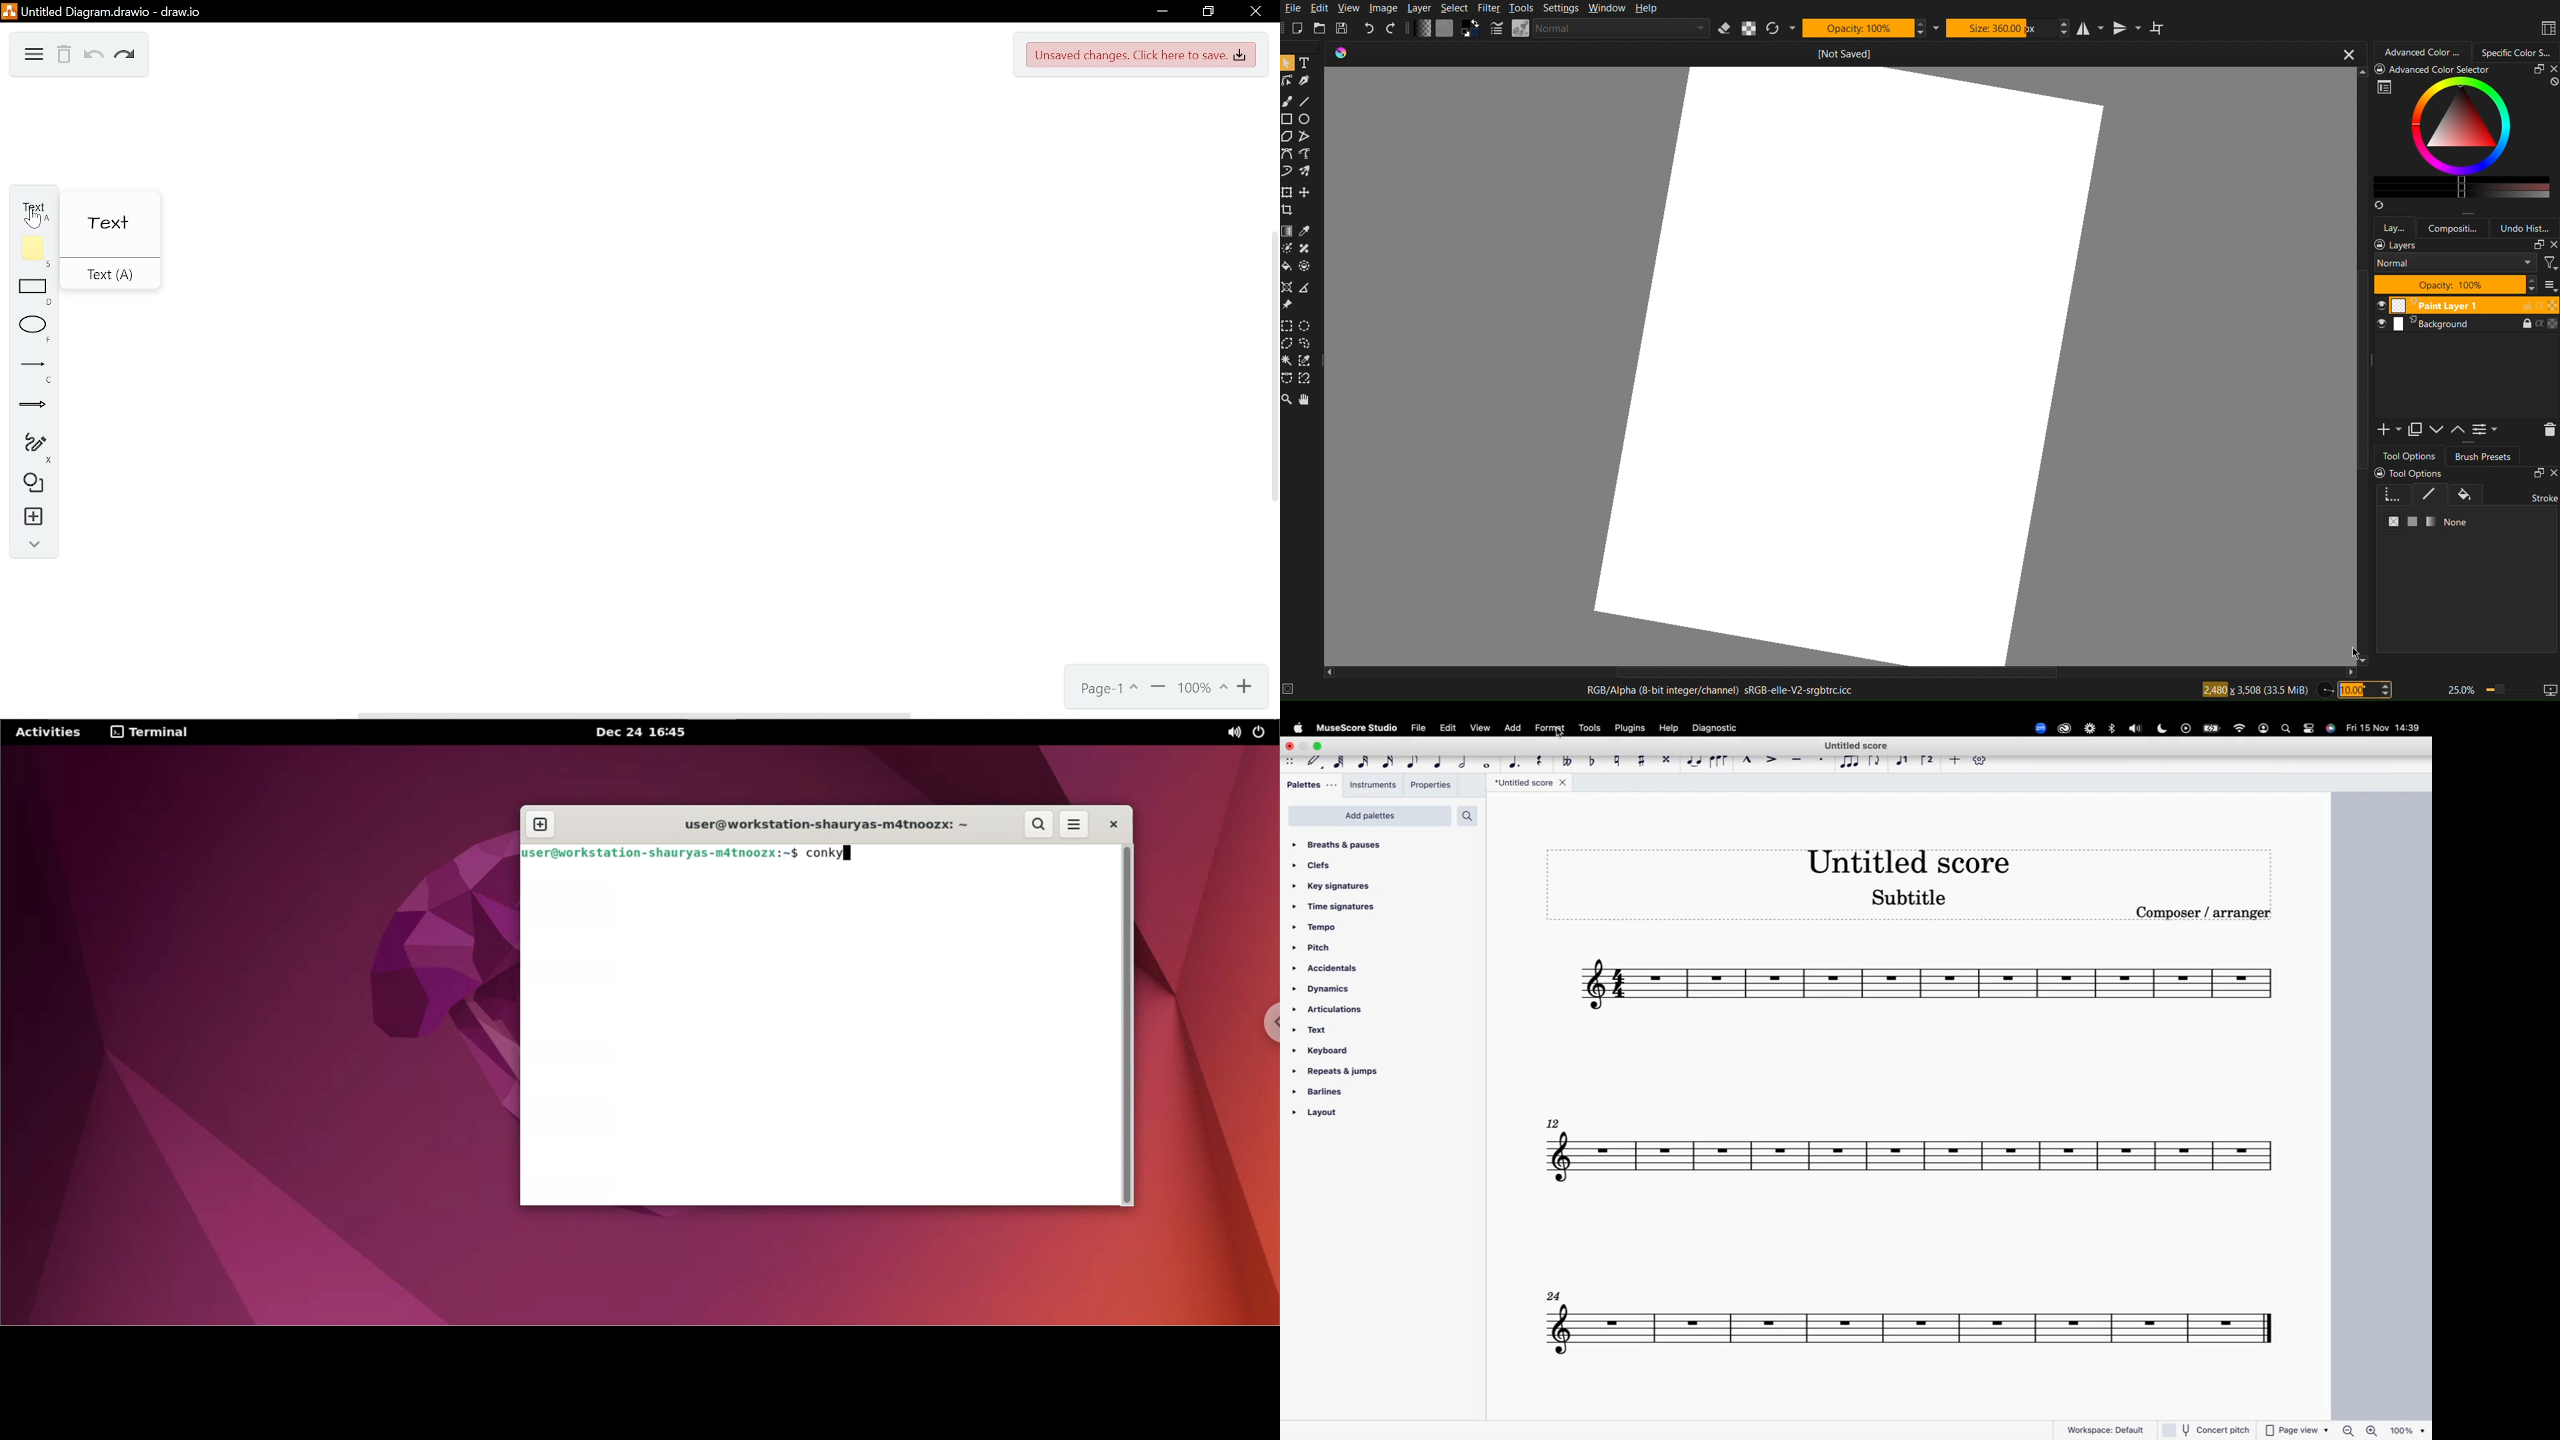 This screenshot has width=2576, height=1456. Describe the element at coordinates (2349, 52) in the screenshot. I see `close` at that location.